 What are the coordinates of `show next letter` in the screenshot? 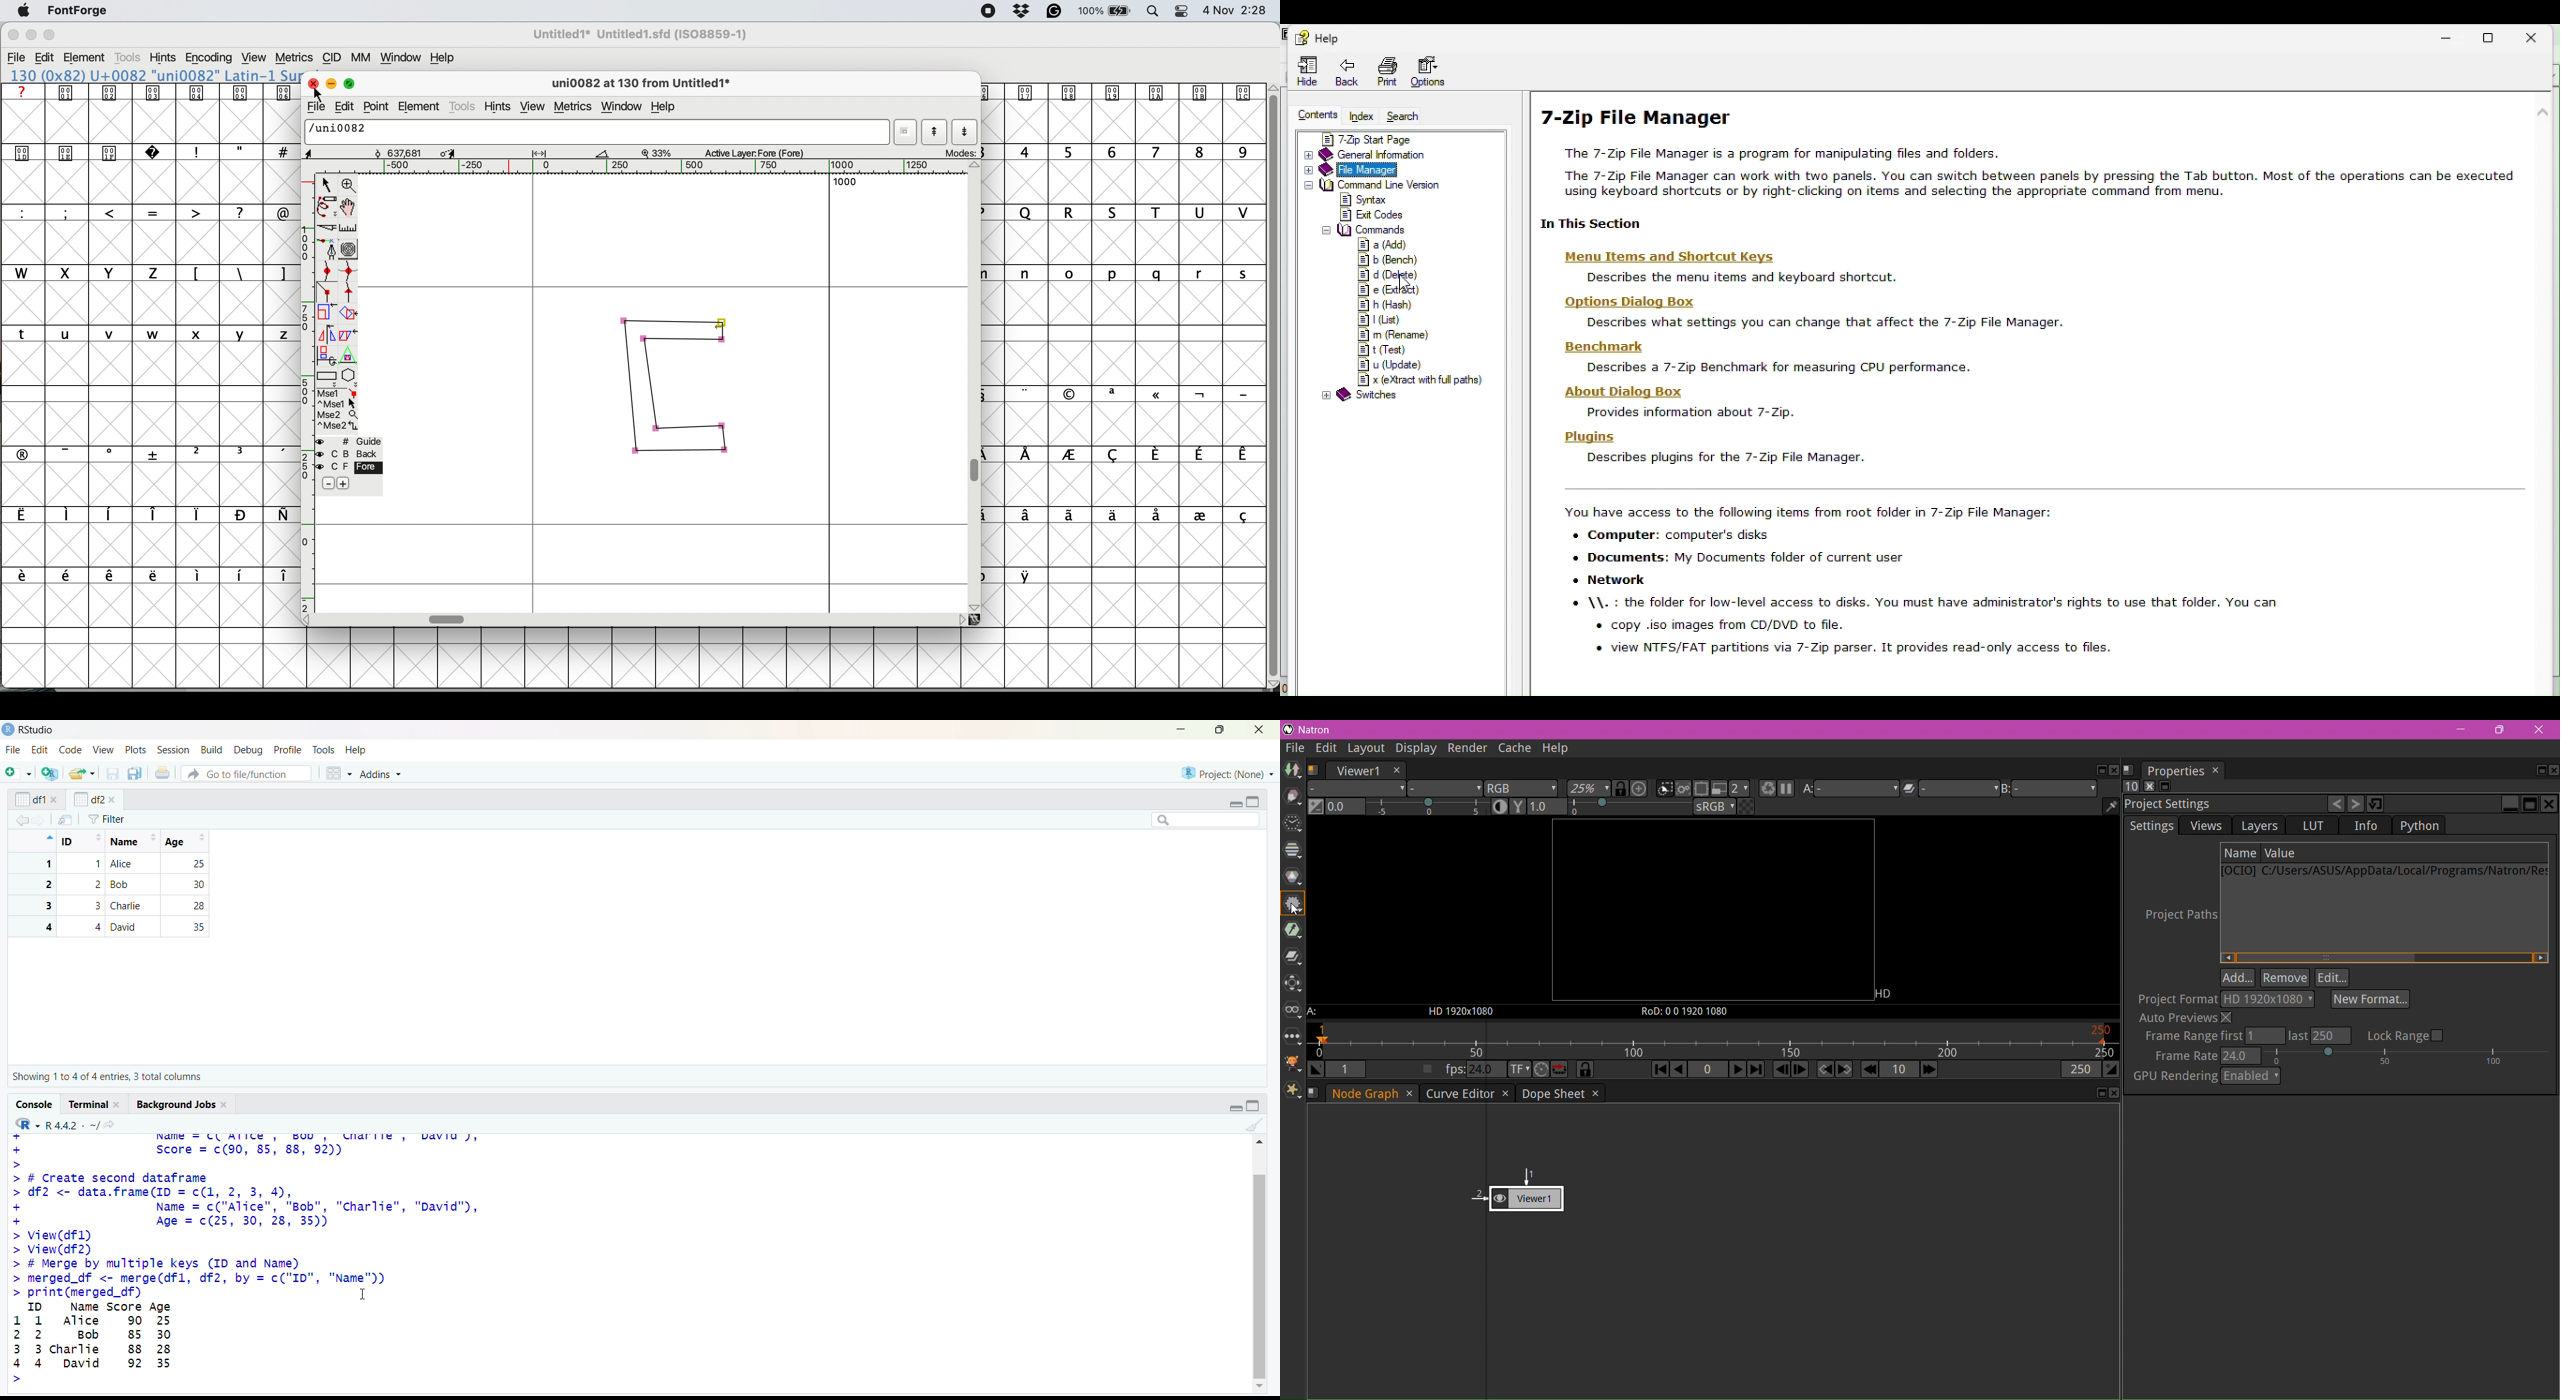 It's located at (966, 133).